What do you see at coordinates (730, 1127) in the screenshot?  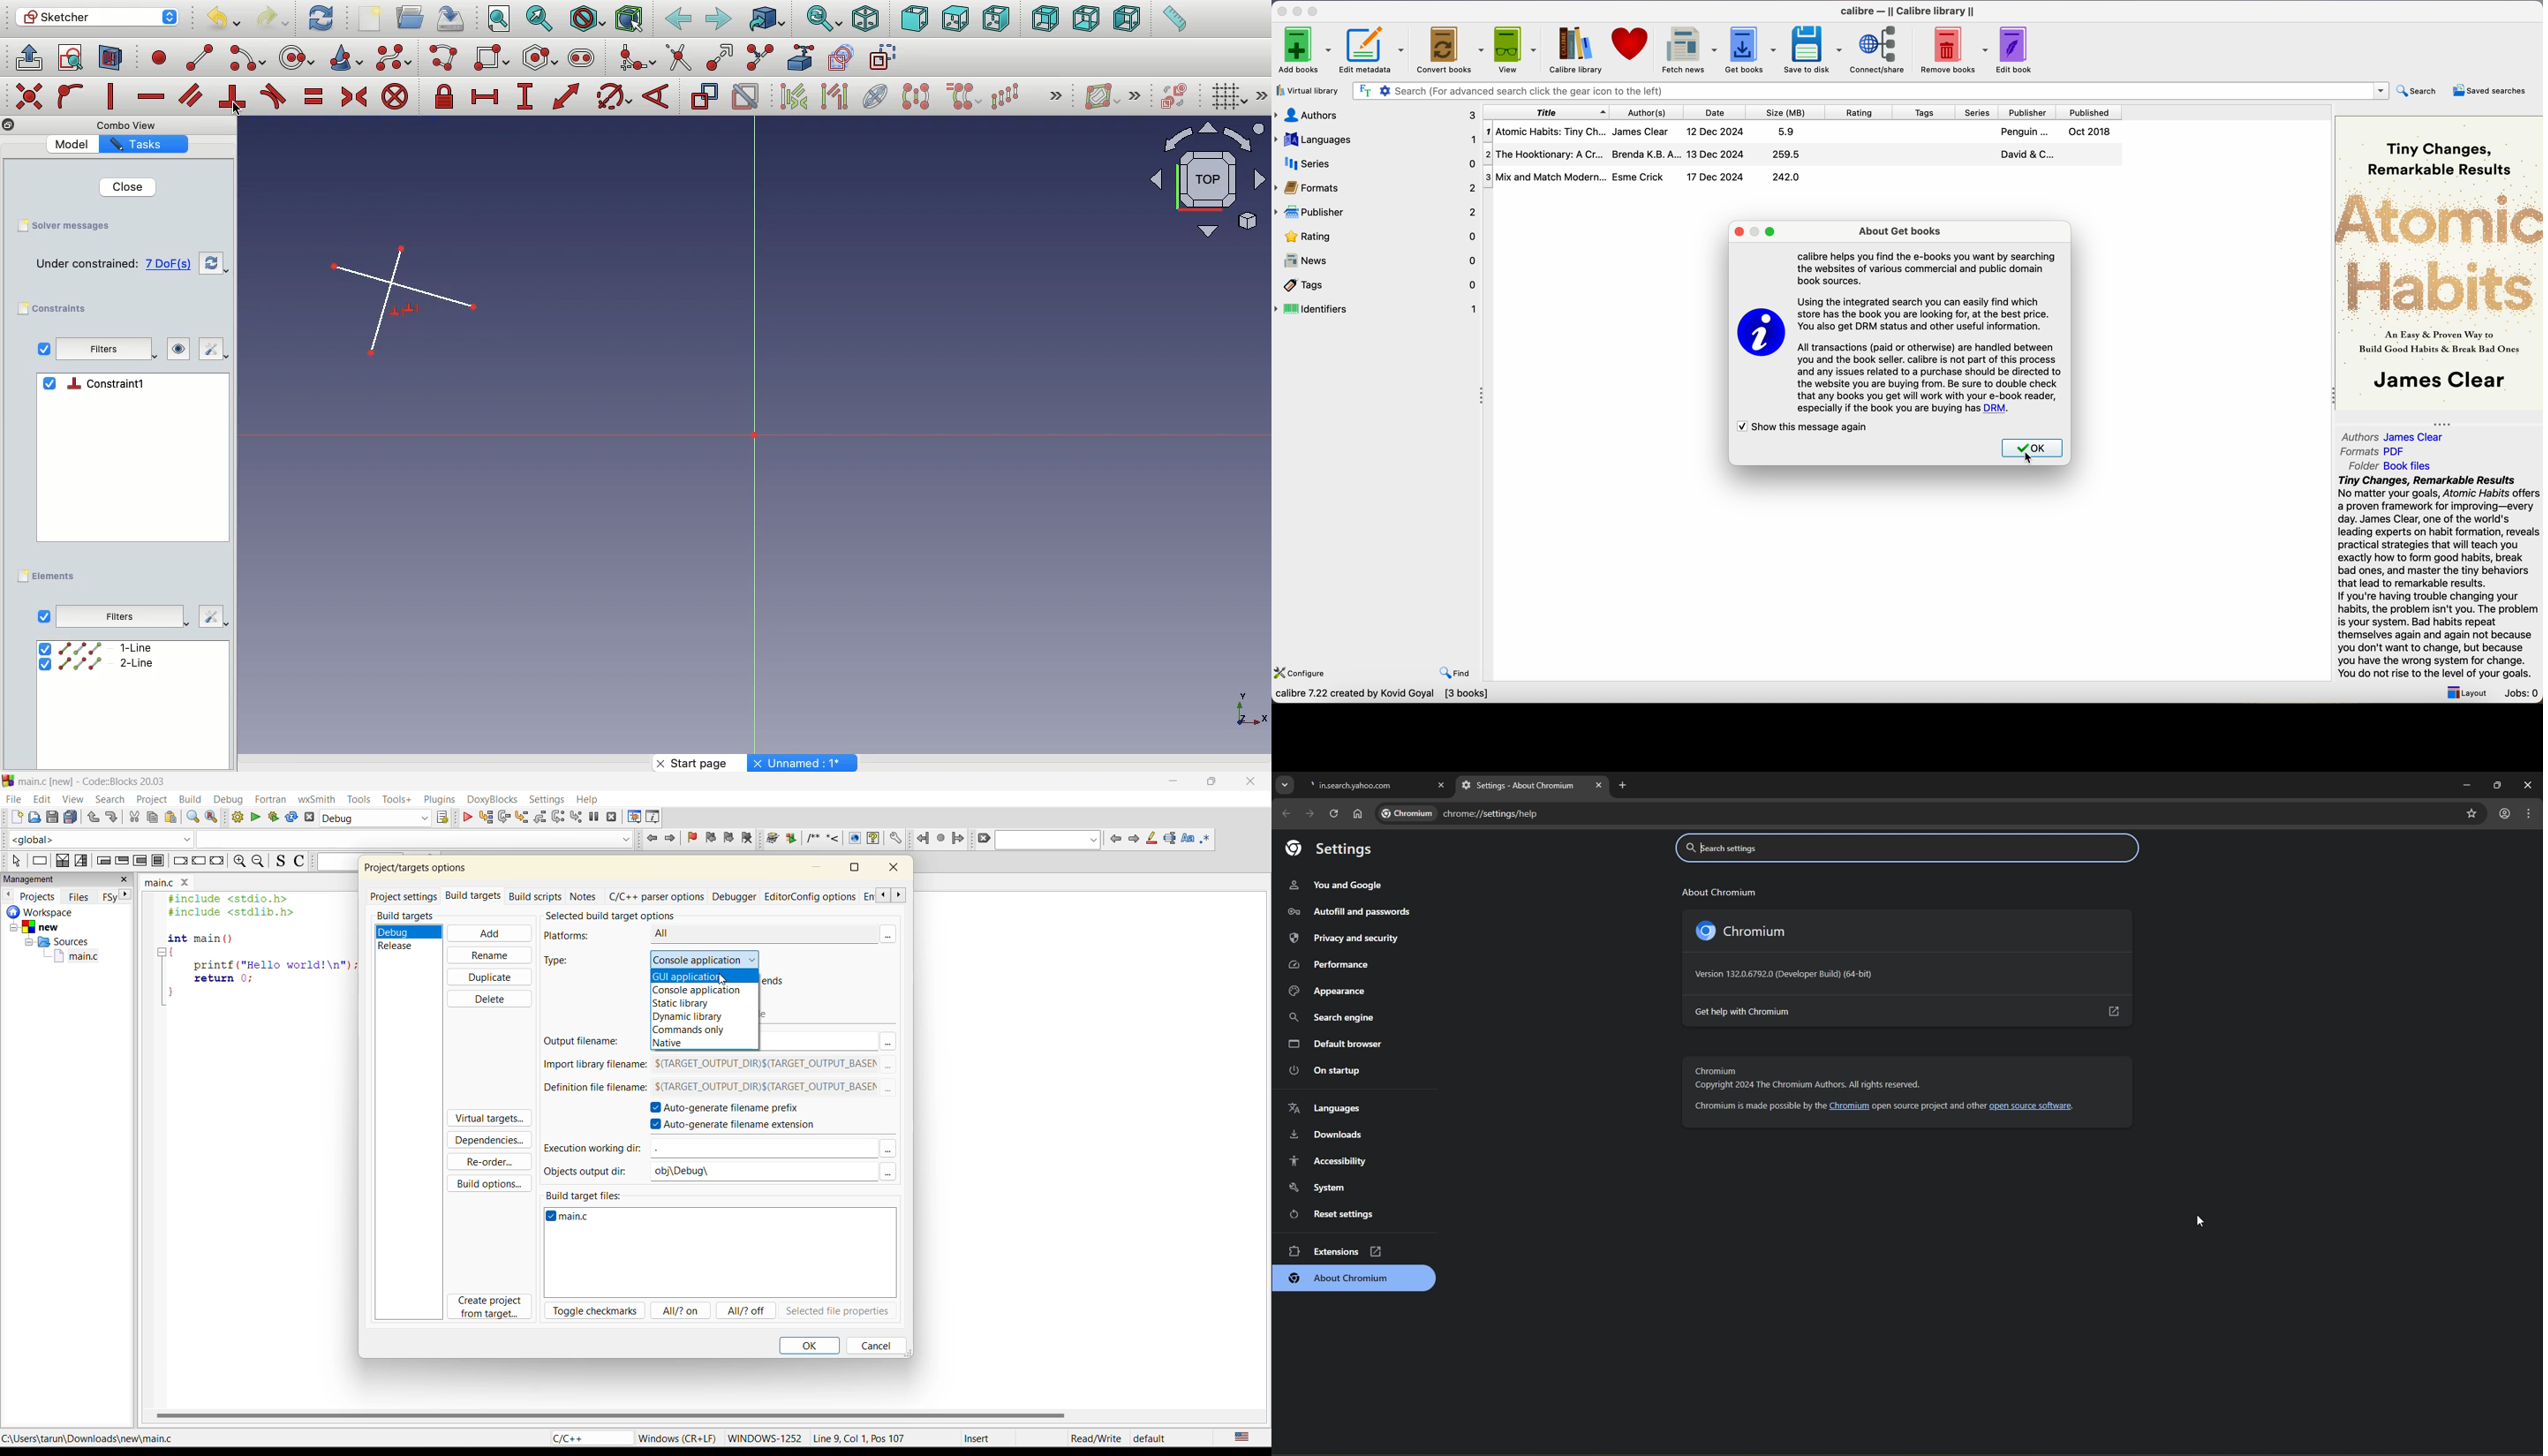 I see `autogenerate filename extension` at bounding box center [730, 1127].